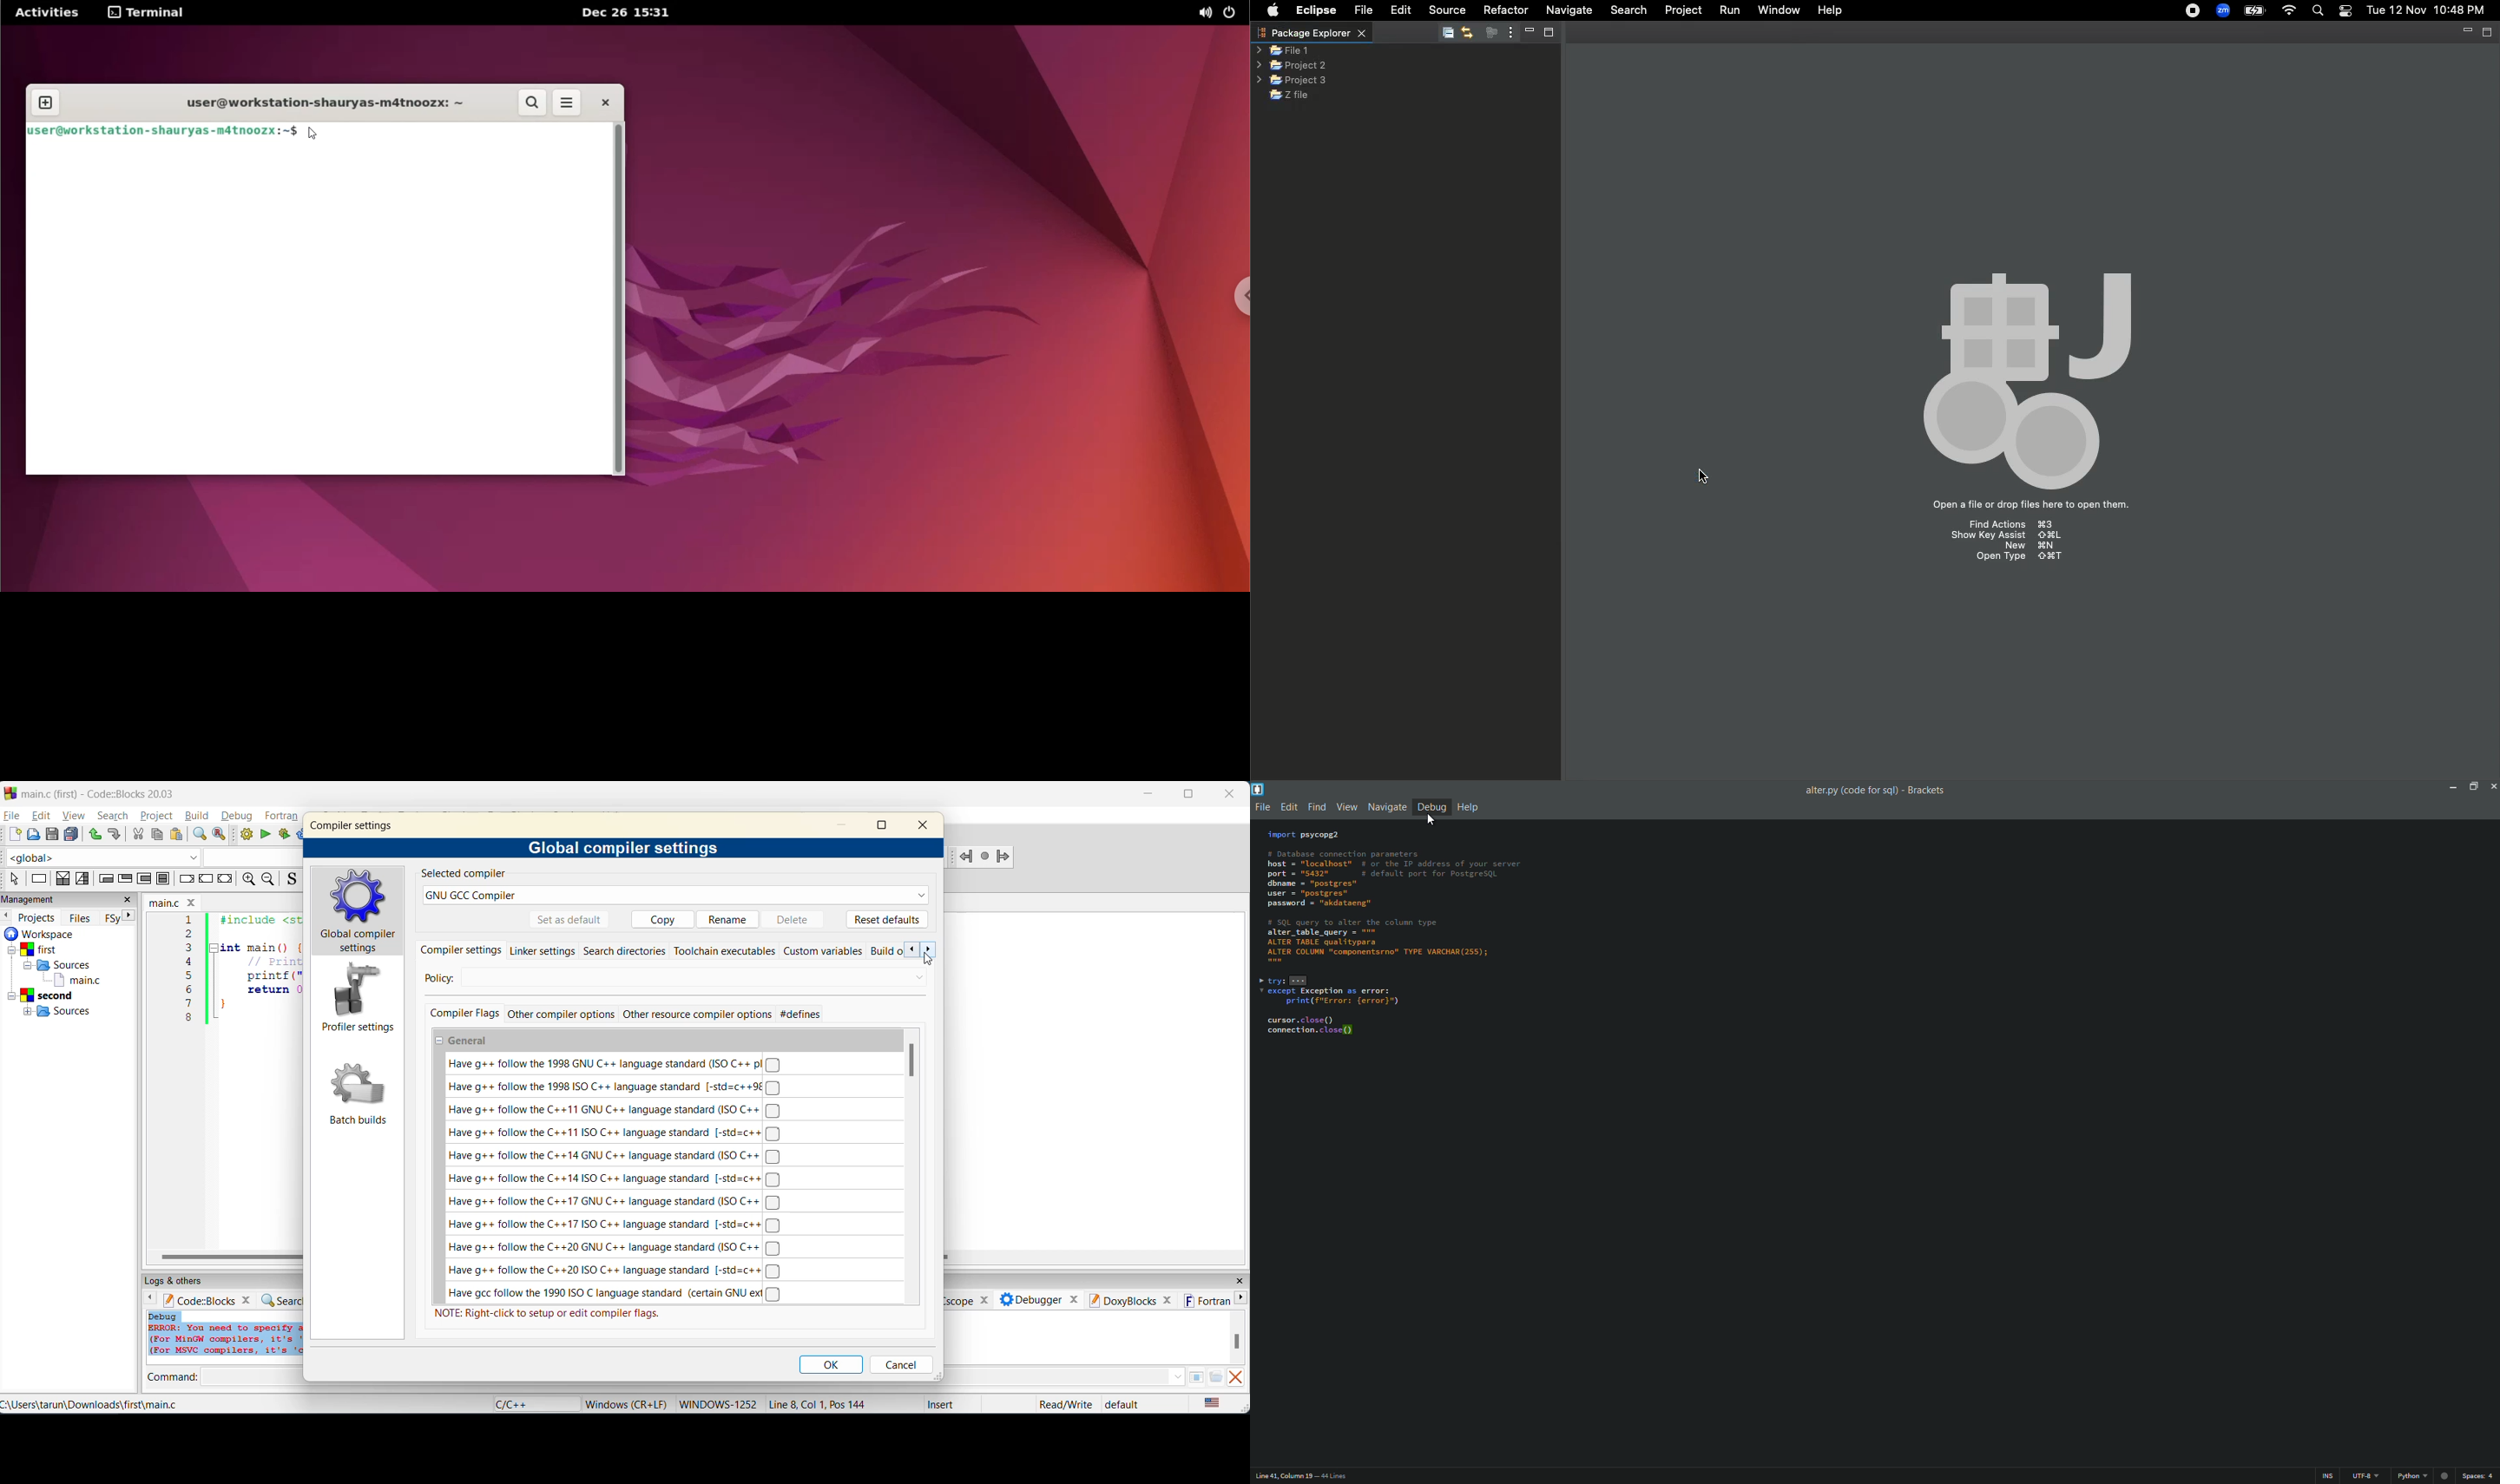  Describe the element at coordinates (359, 1095) in the screenshot. I see `batch builds` at that location.